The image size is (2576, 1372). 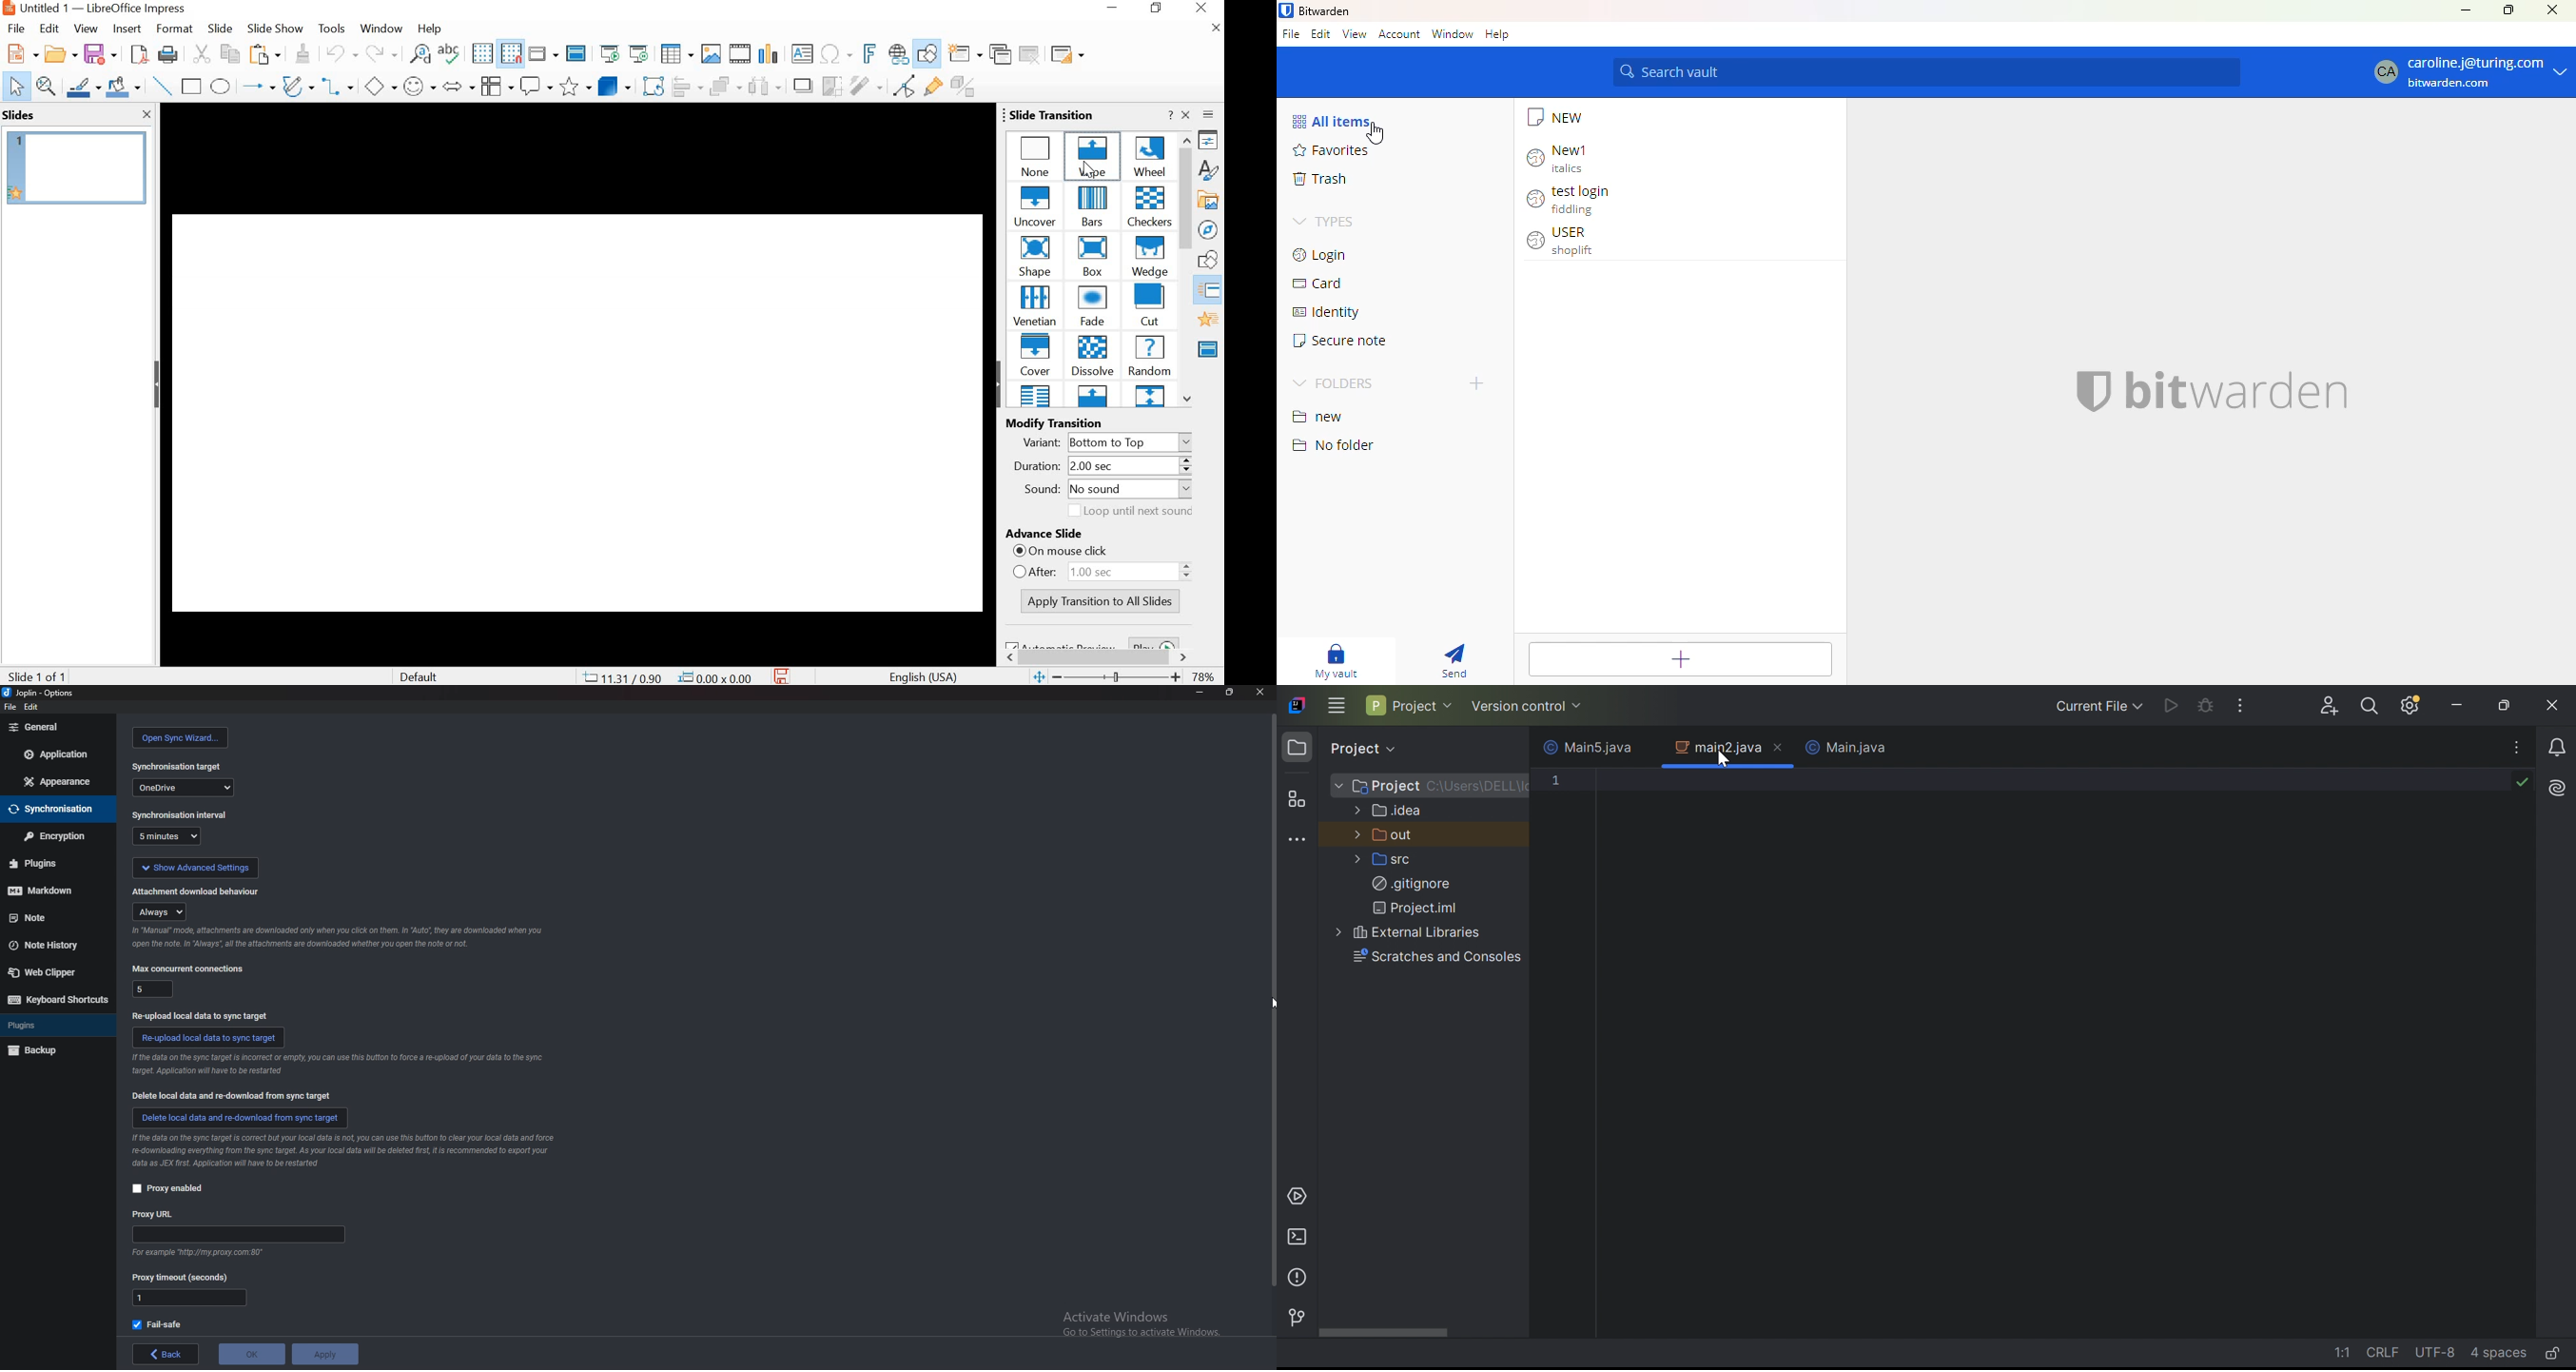 What do you see at coordinates (667, 678) in the screenshot?
I see `POSITION AND SCALE` at bounding box center [667, 678].